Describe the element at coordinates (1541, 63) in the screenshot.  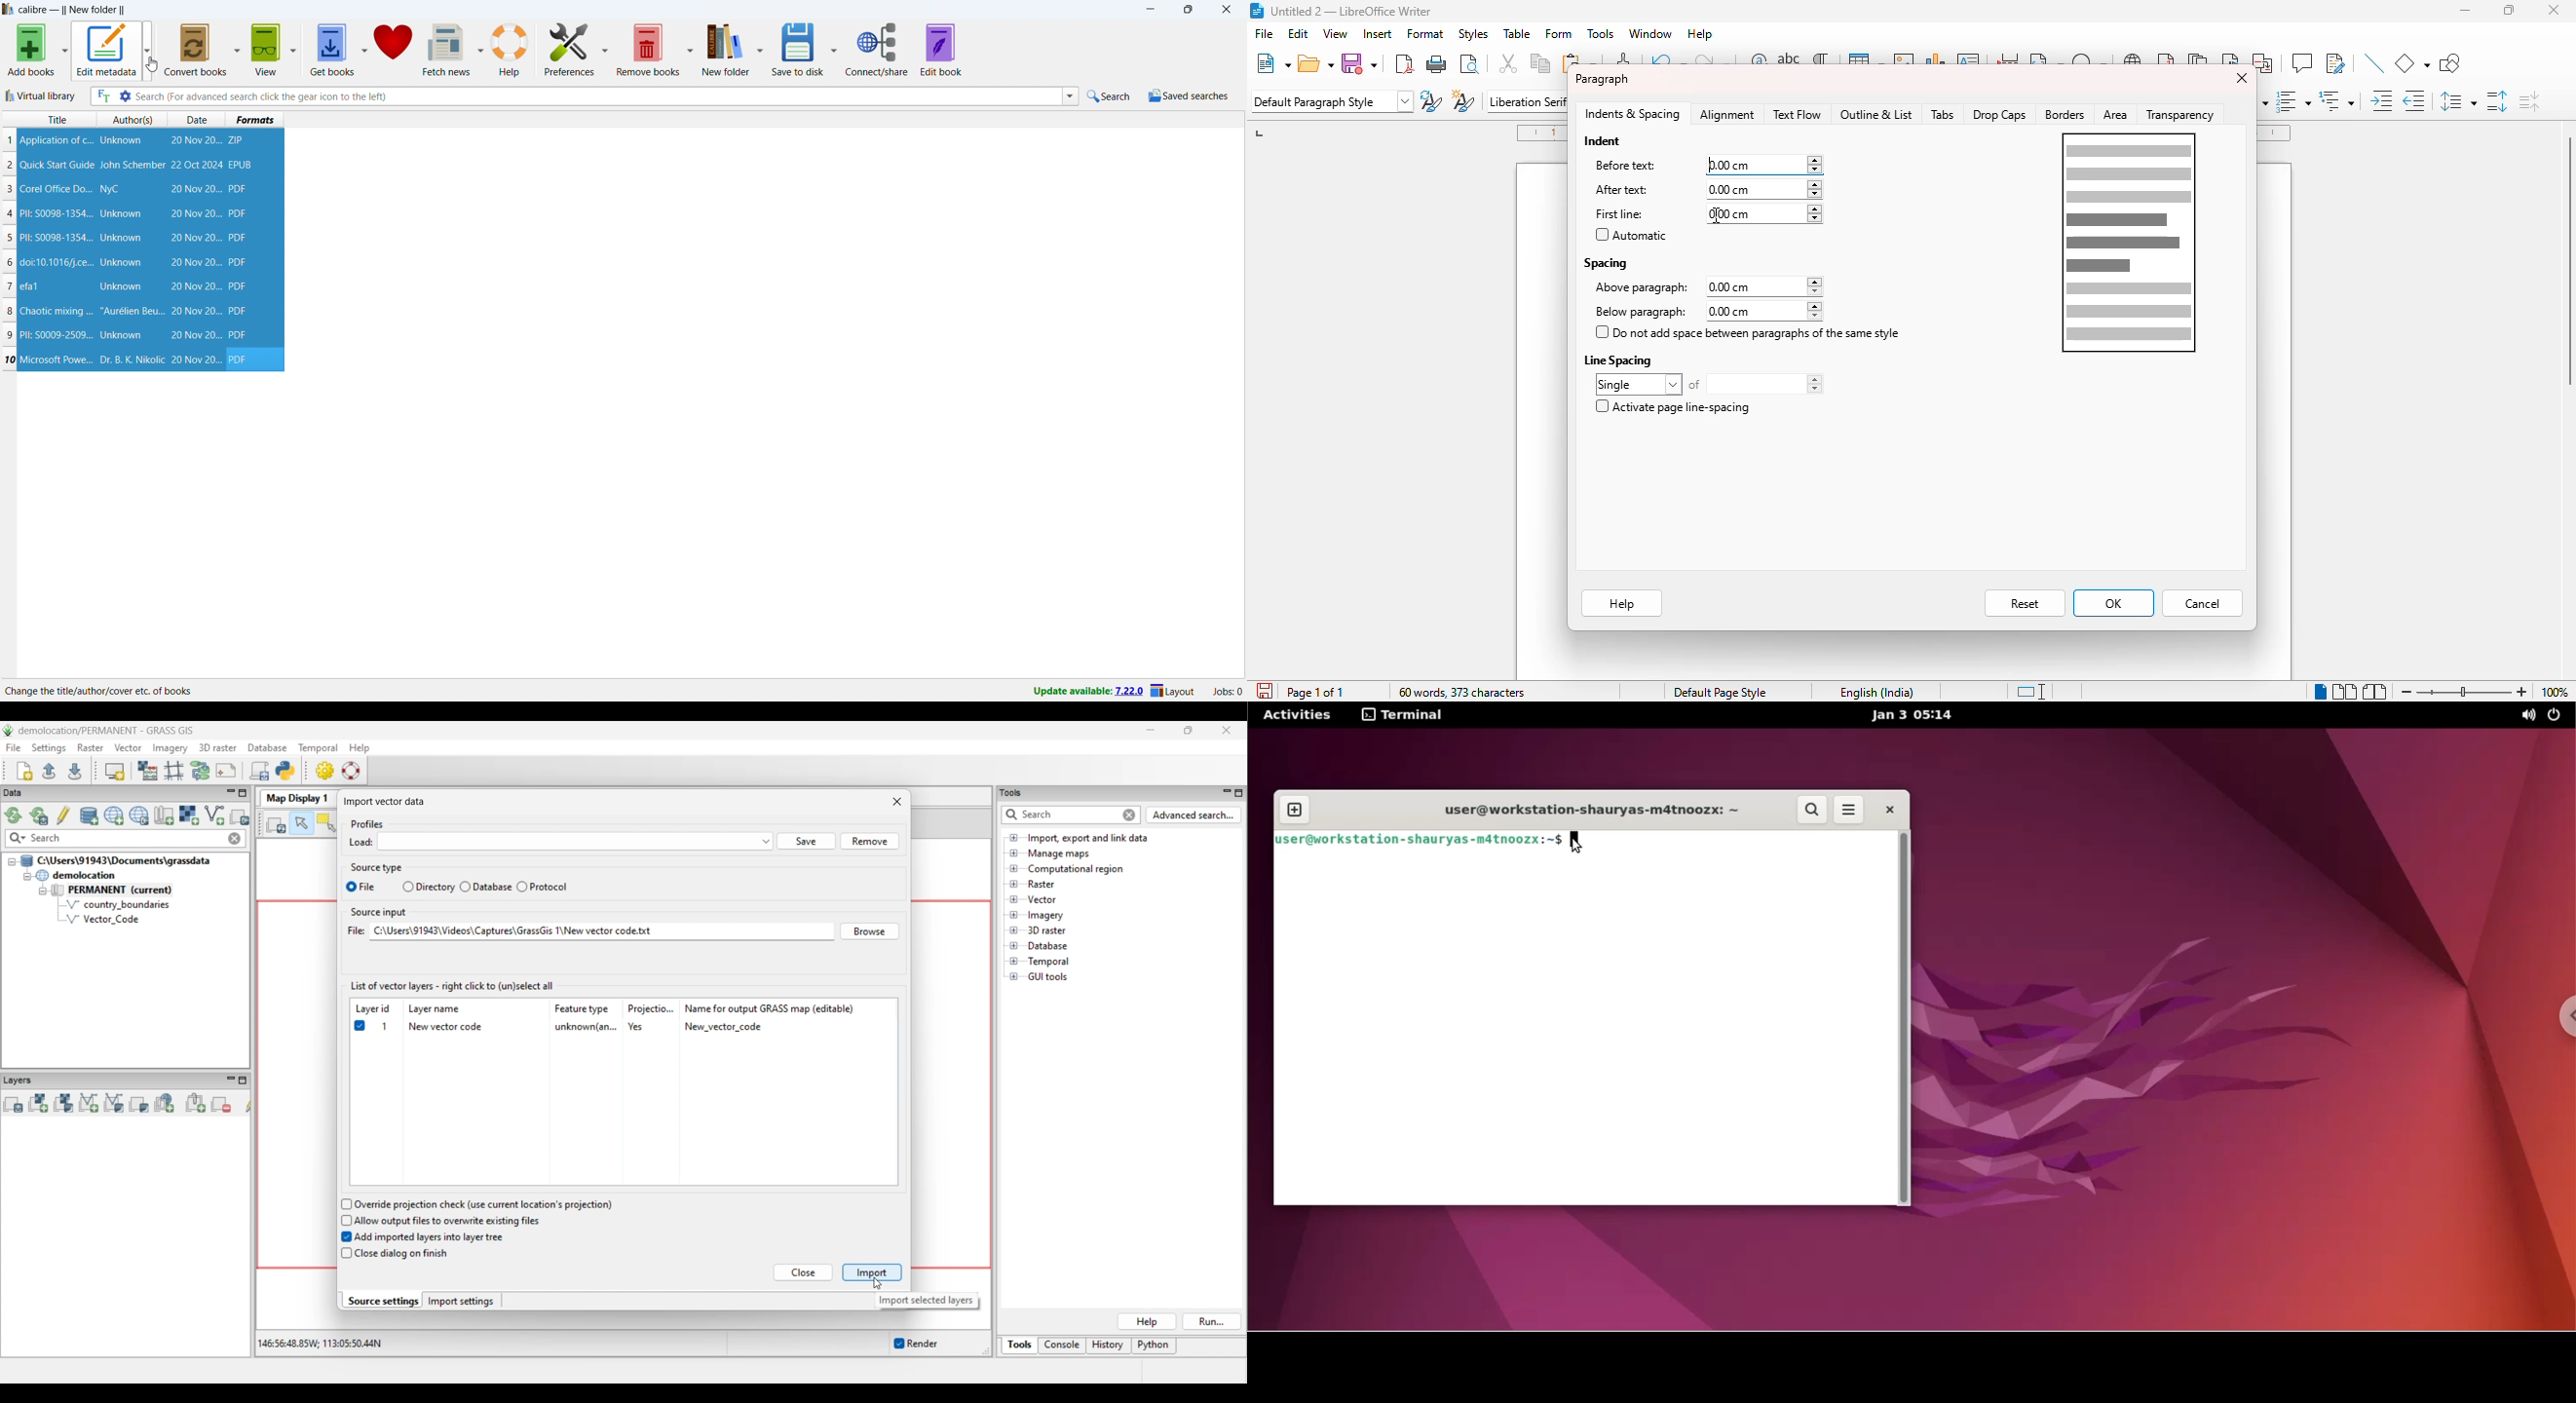
I see `copy` at that location.